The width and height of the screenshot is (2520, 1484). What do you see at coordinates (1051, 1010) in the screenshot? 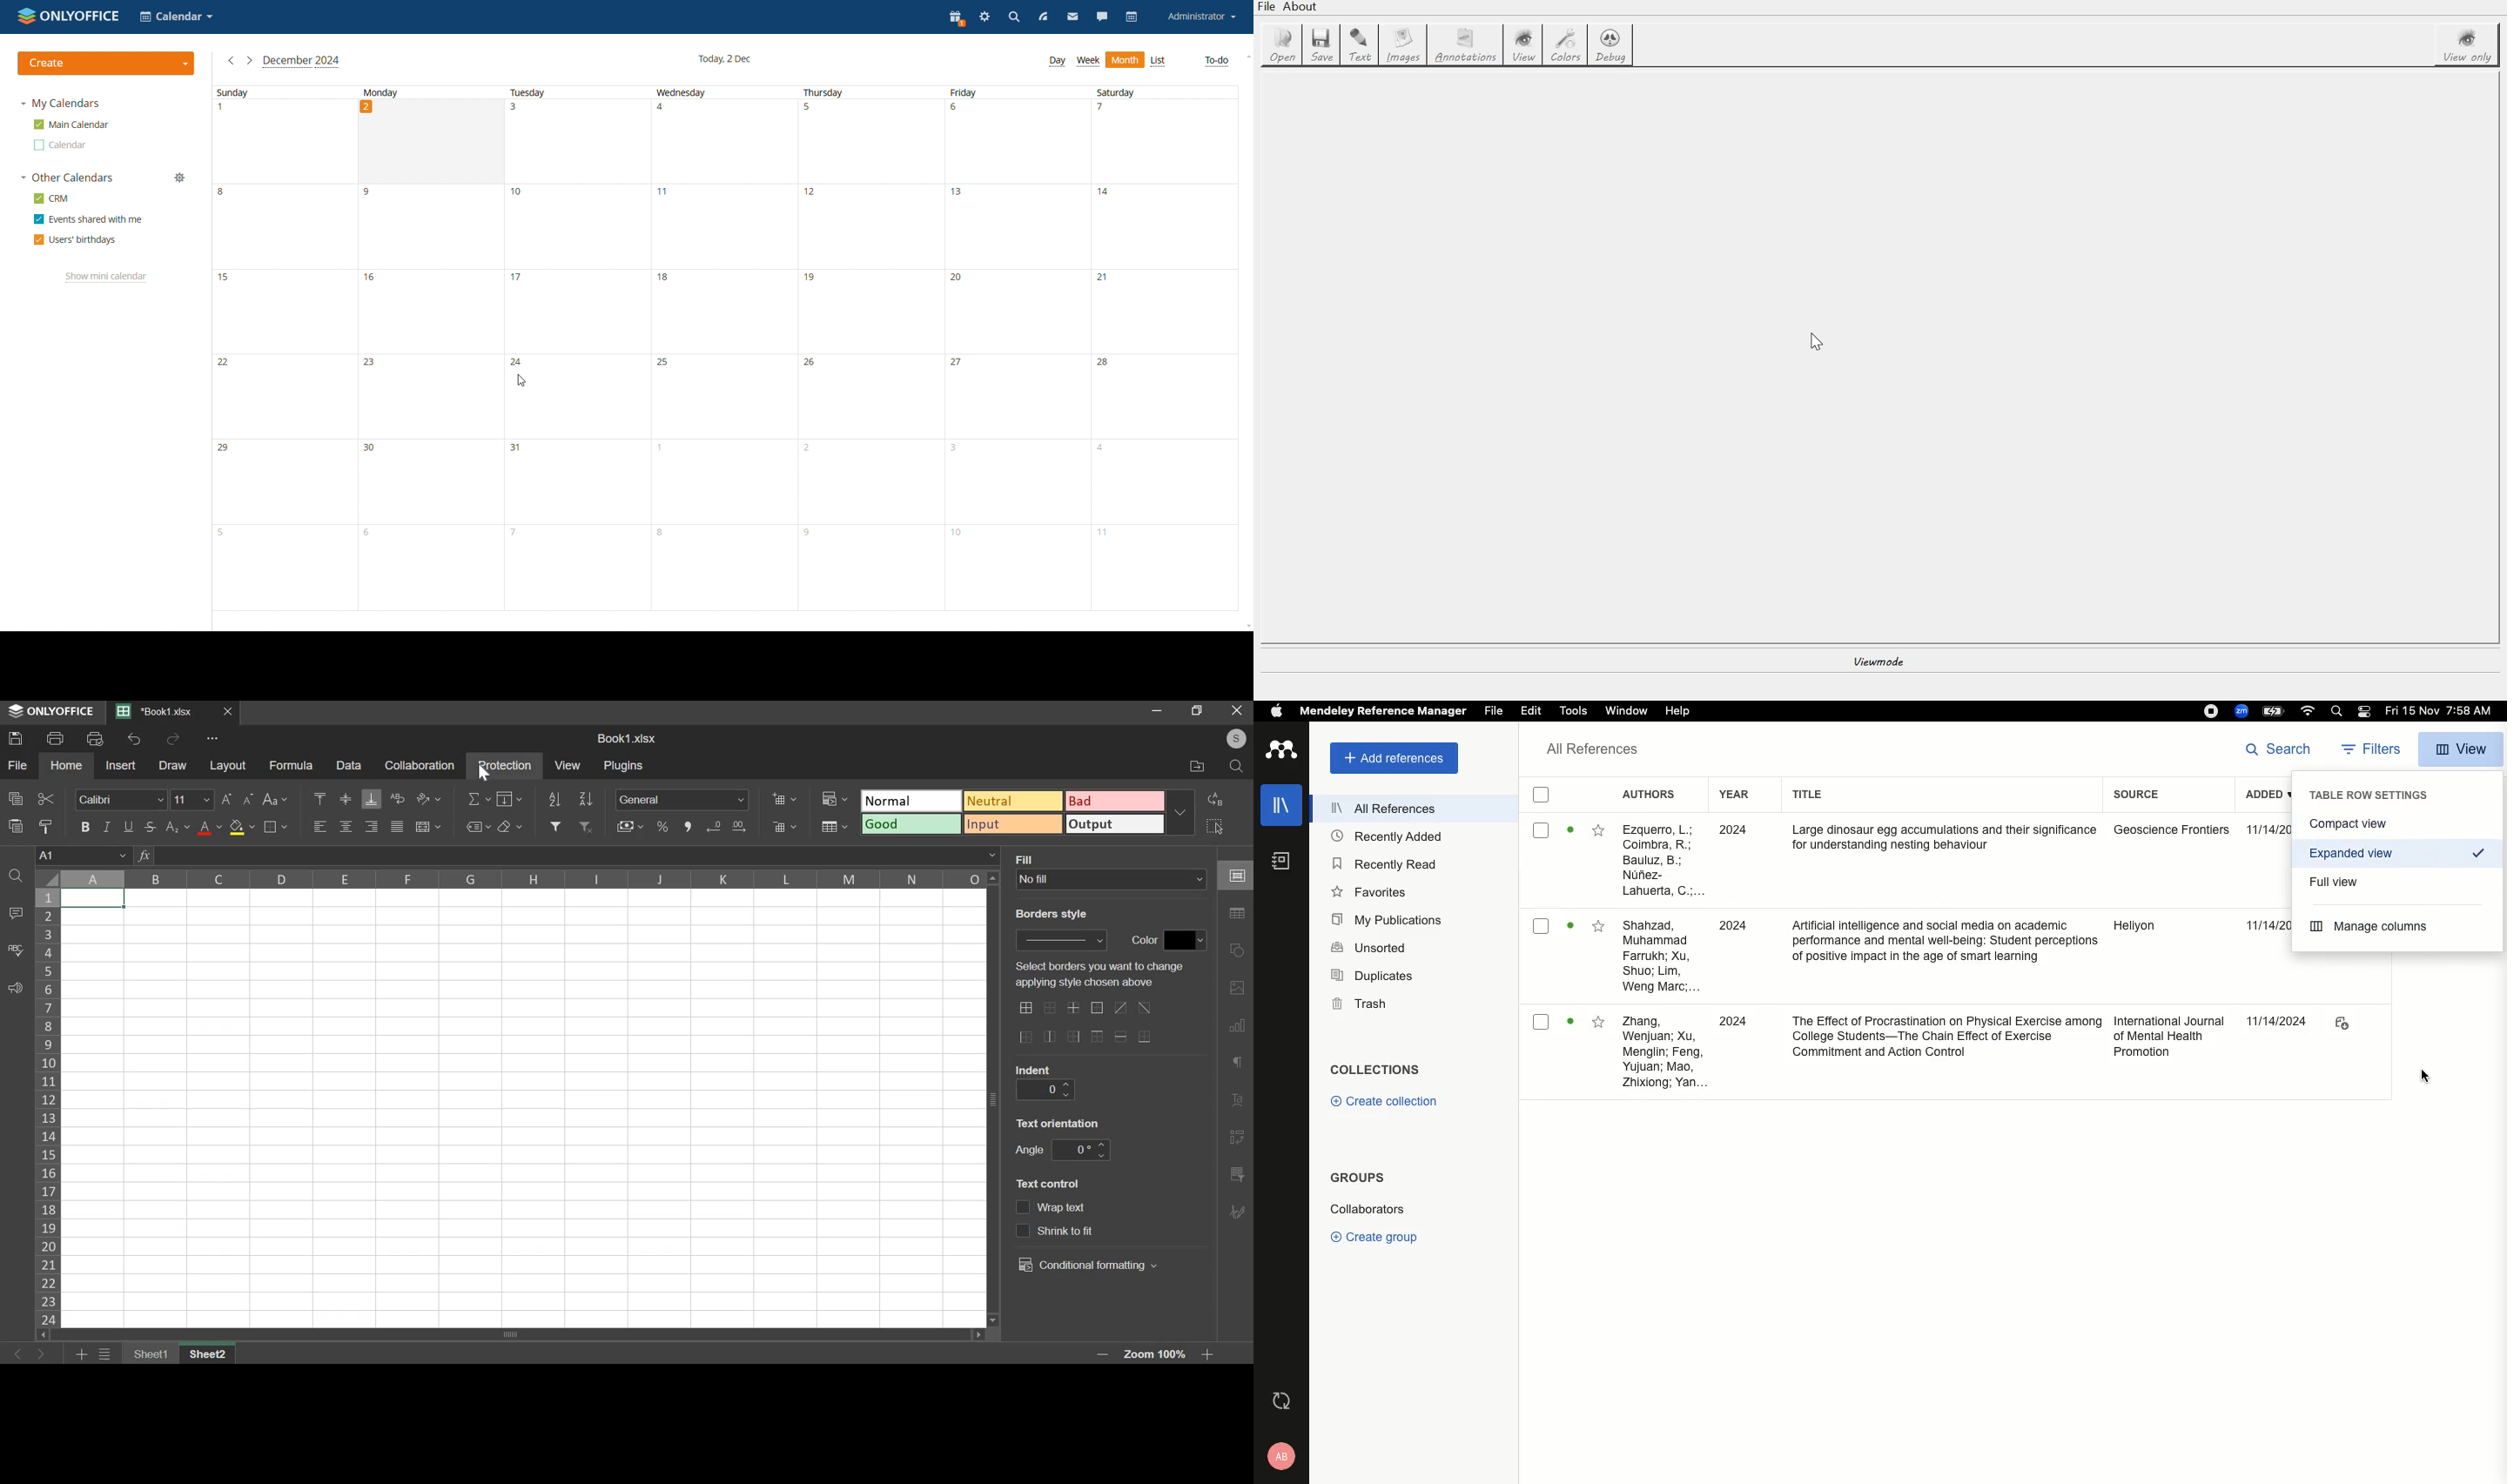
I see `border options` at bounding box center [1051, 1010].